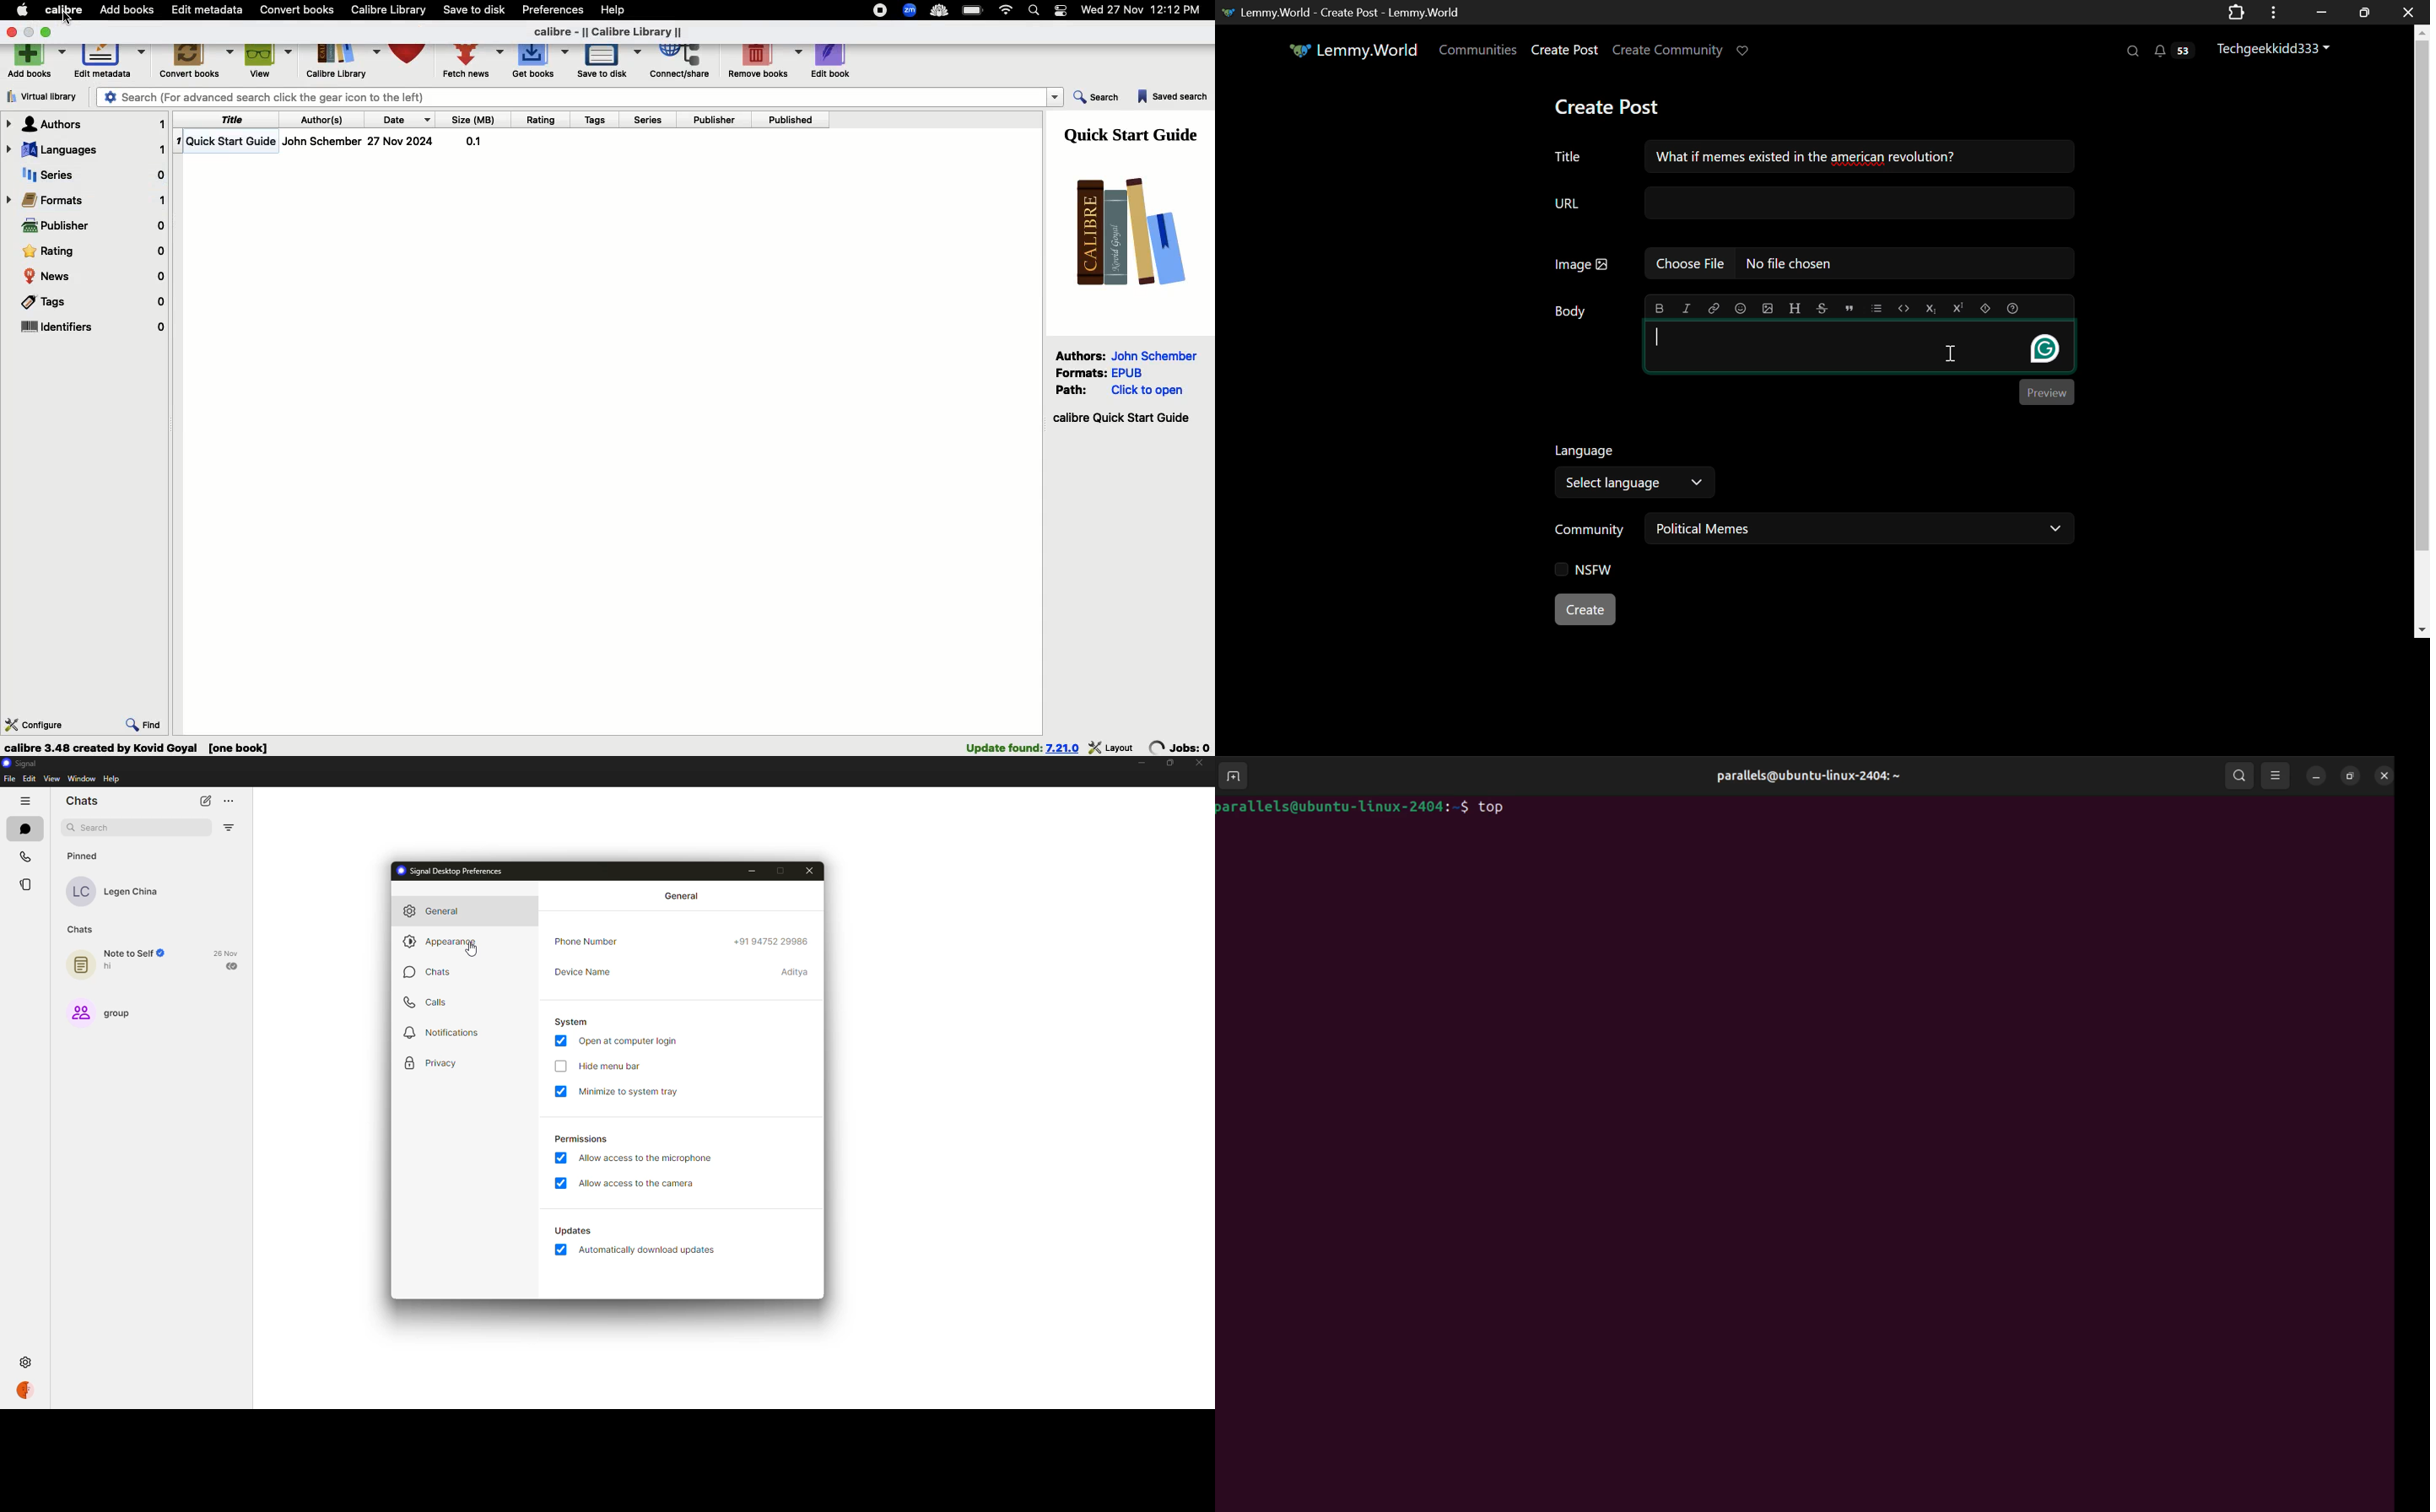 This screenshot has width=2436, height=1512. Describe the element at coordinates (87, 200) in the screenshot. I see `Formats` at that location.